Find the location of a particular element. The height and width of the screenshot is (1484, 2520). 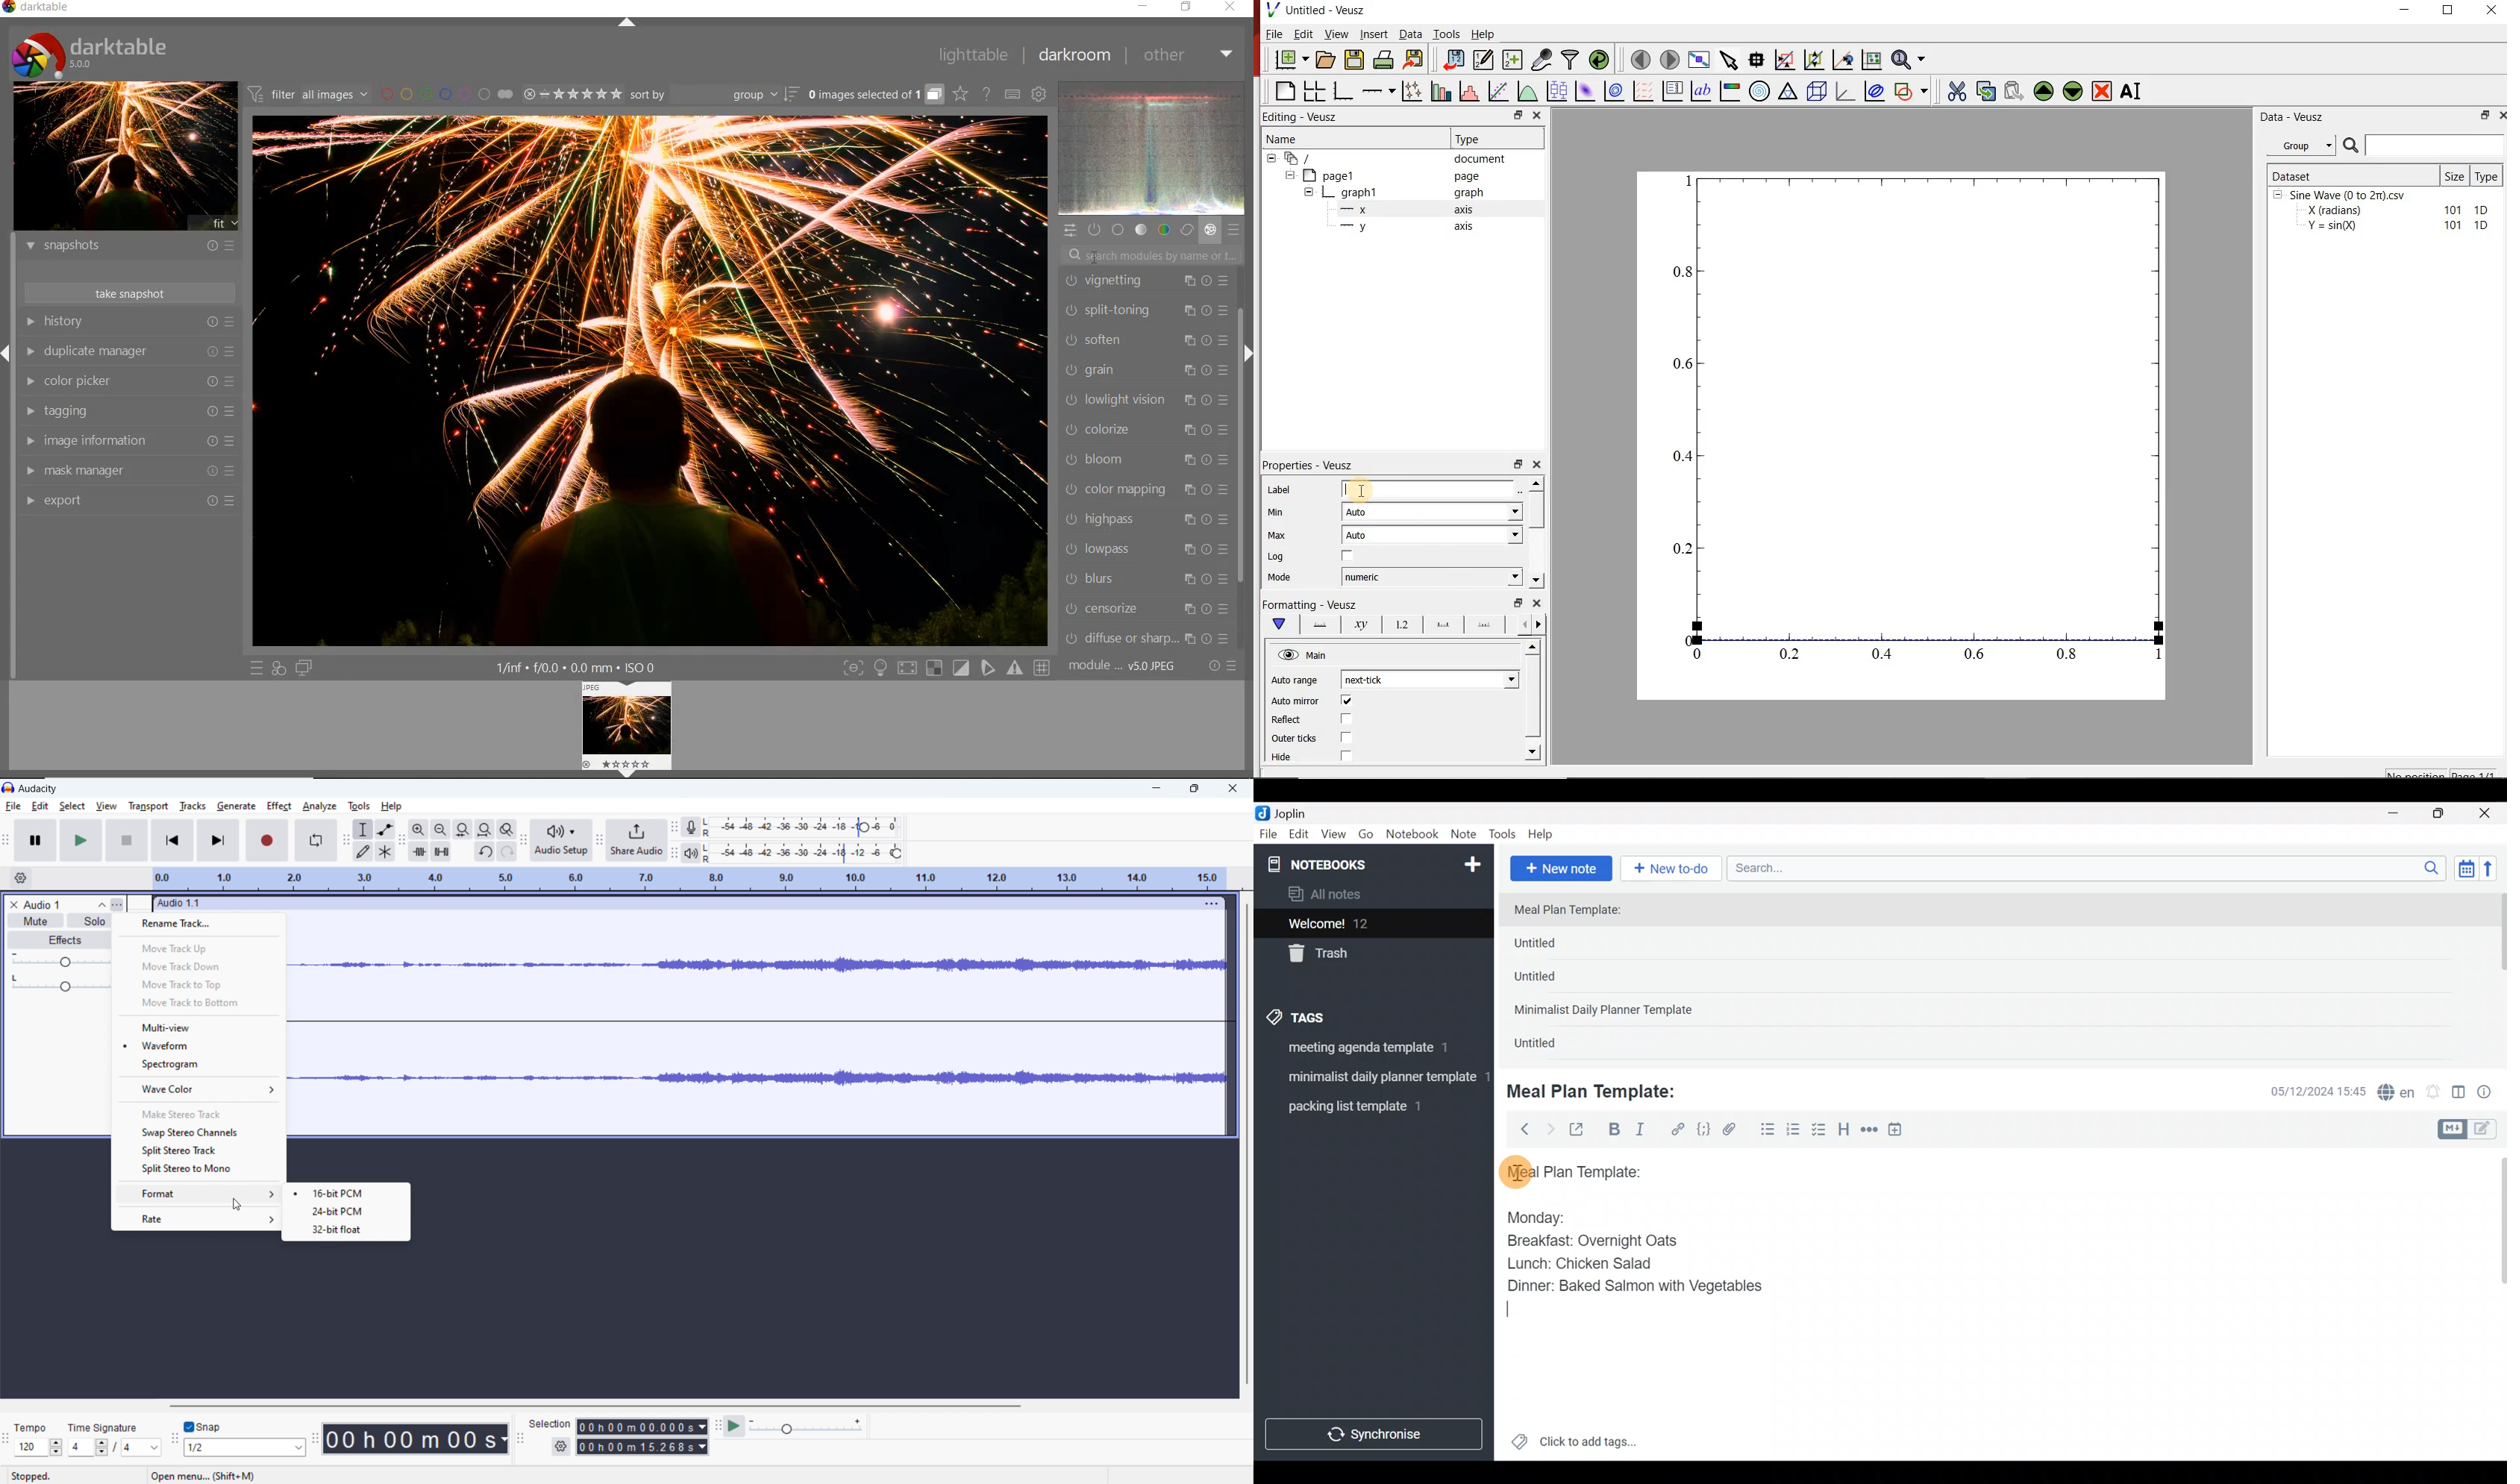

go to next page is located at coordinates (1670, 58).